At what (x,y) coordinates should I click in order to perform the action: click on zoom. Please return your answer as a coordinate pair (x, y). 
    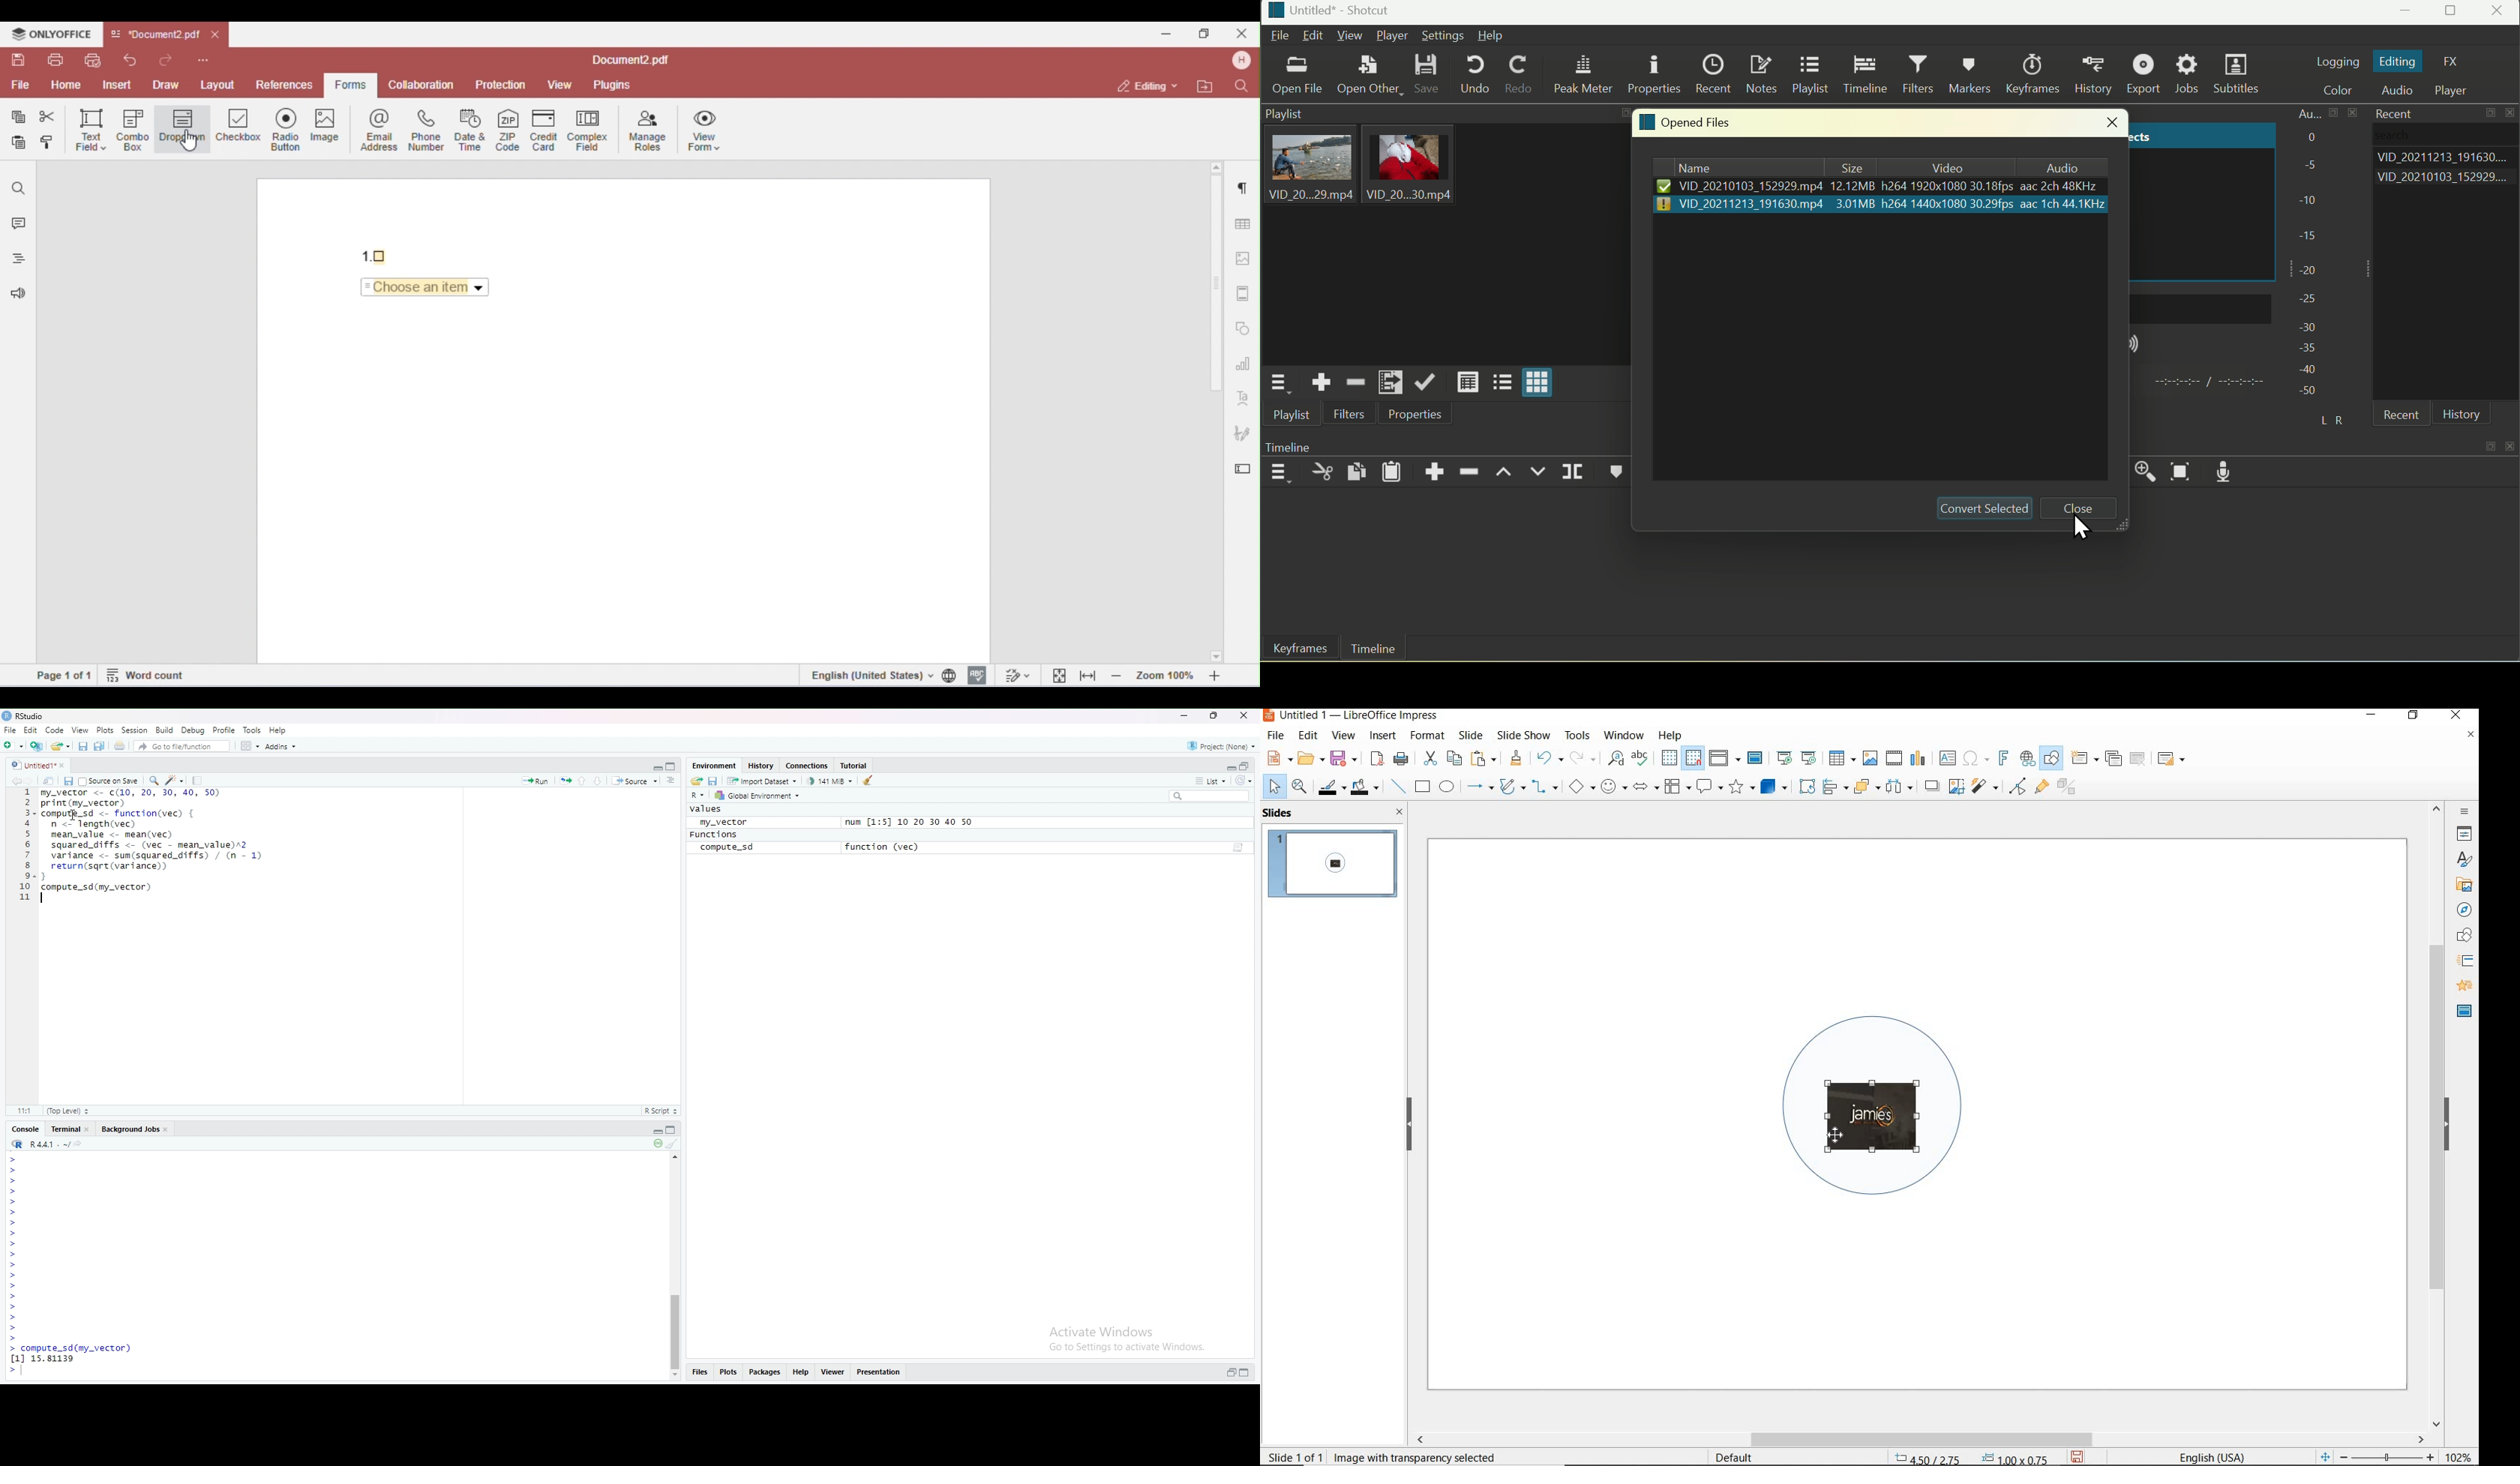
    Looking at the image, I should click on (2391, 1457).